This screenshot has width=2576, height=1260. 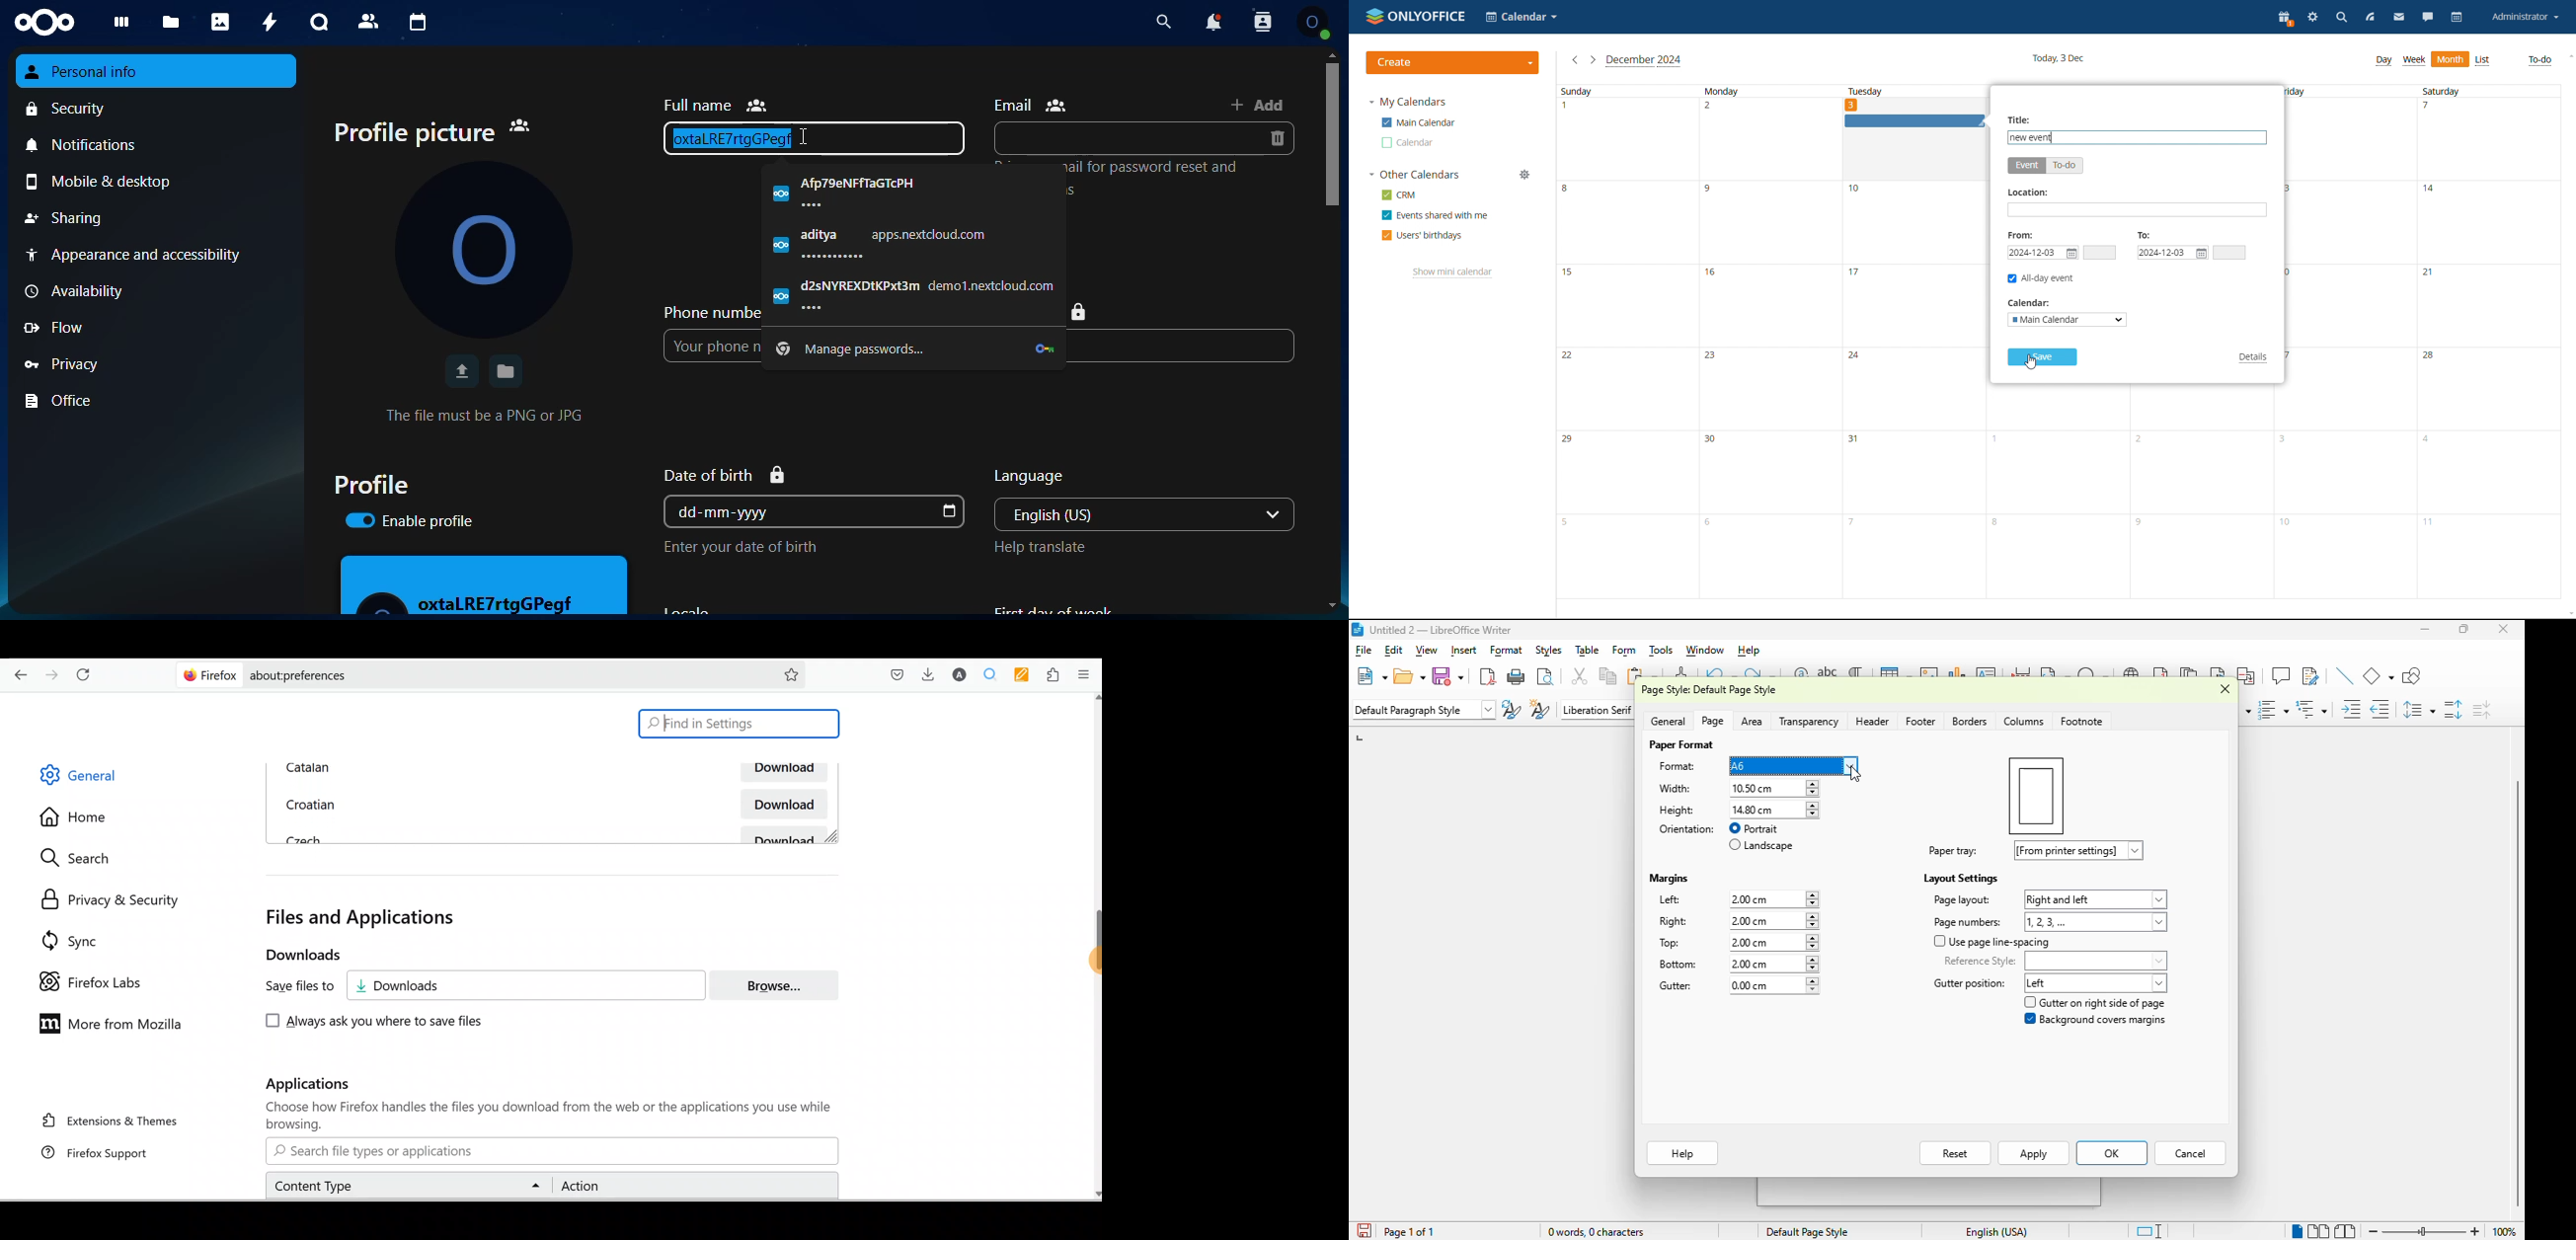 What do you see at coordinates (1608, 676) in the screenshot?
I see `copy` at bounding box center [1608, 676].